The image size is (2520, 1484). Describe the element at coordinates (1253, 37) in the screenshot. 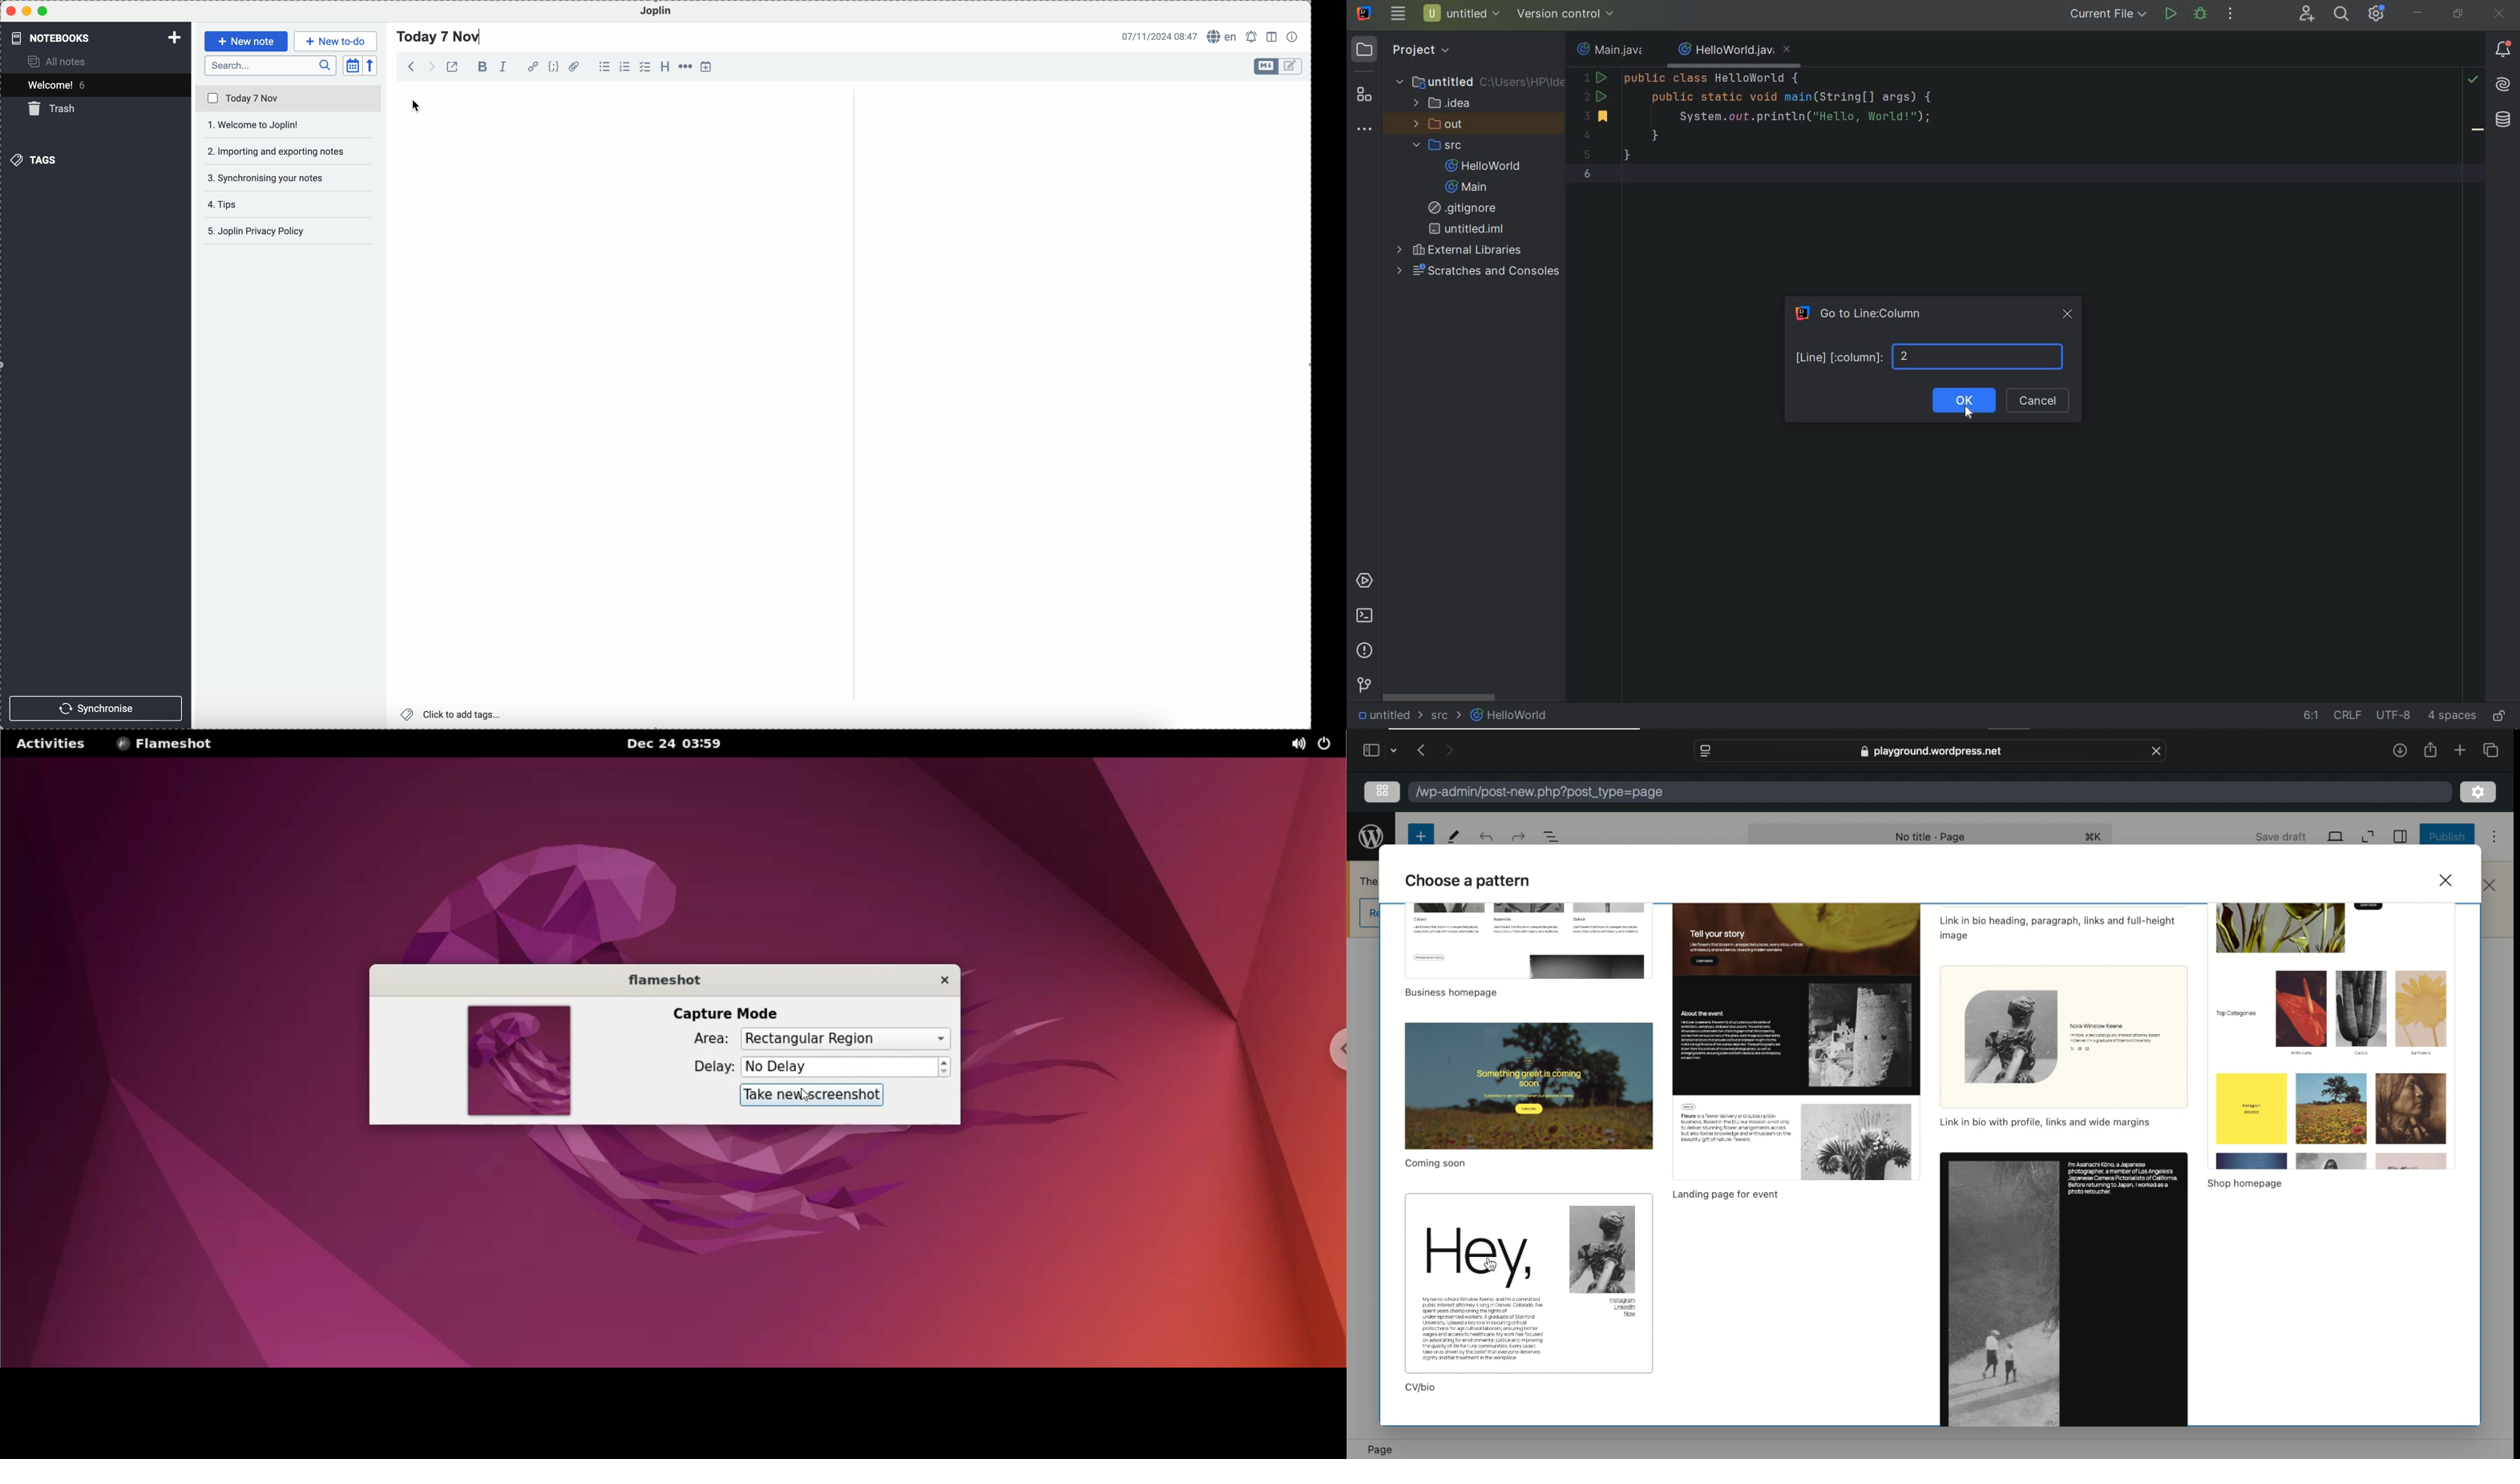

I see `set alarm` at that location.